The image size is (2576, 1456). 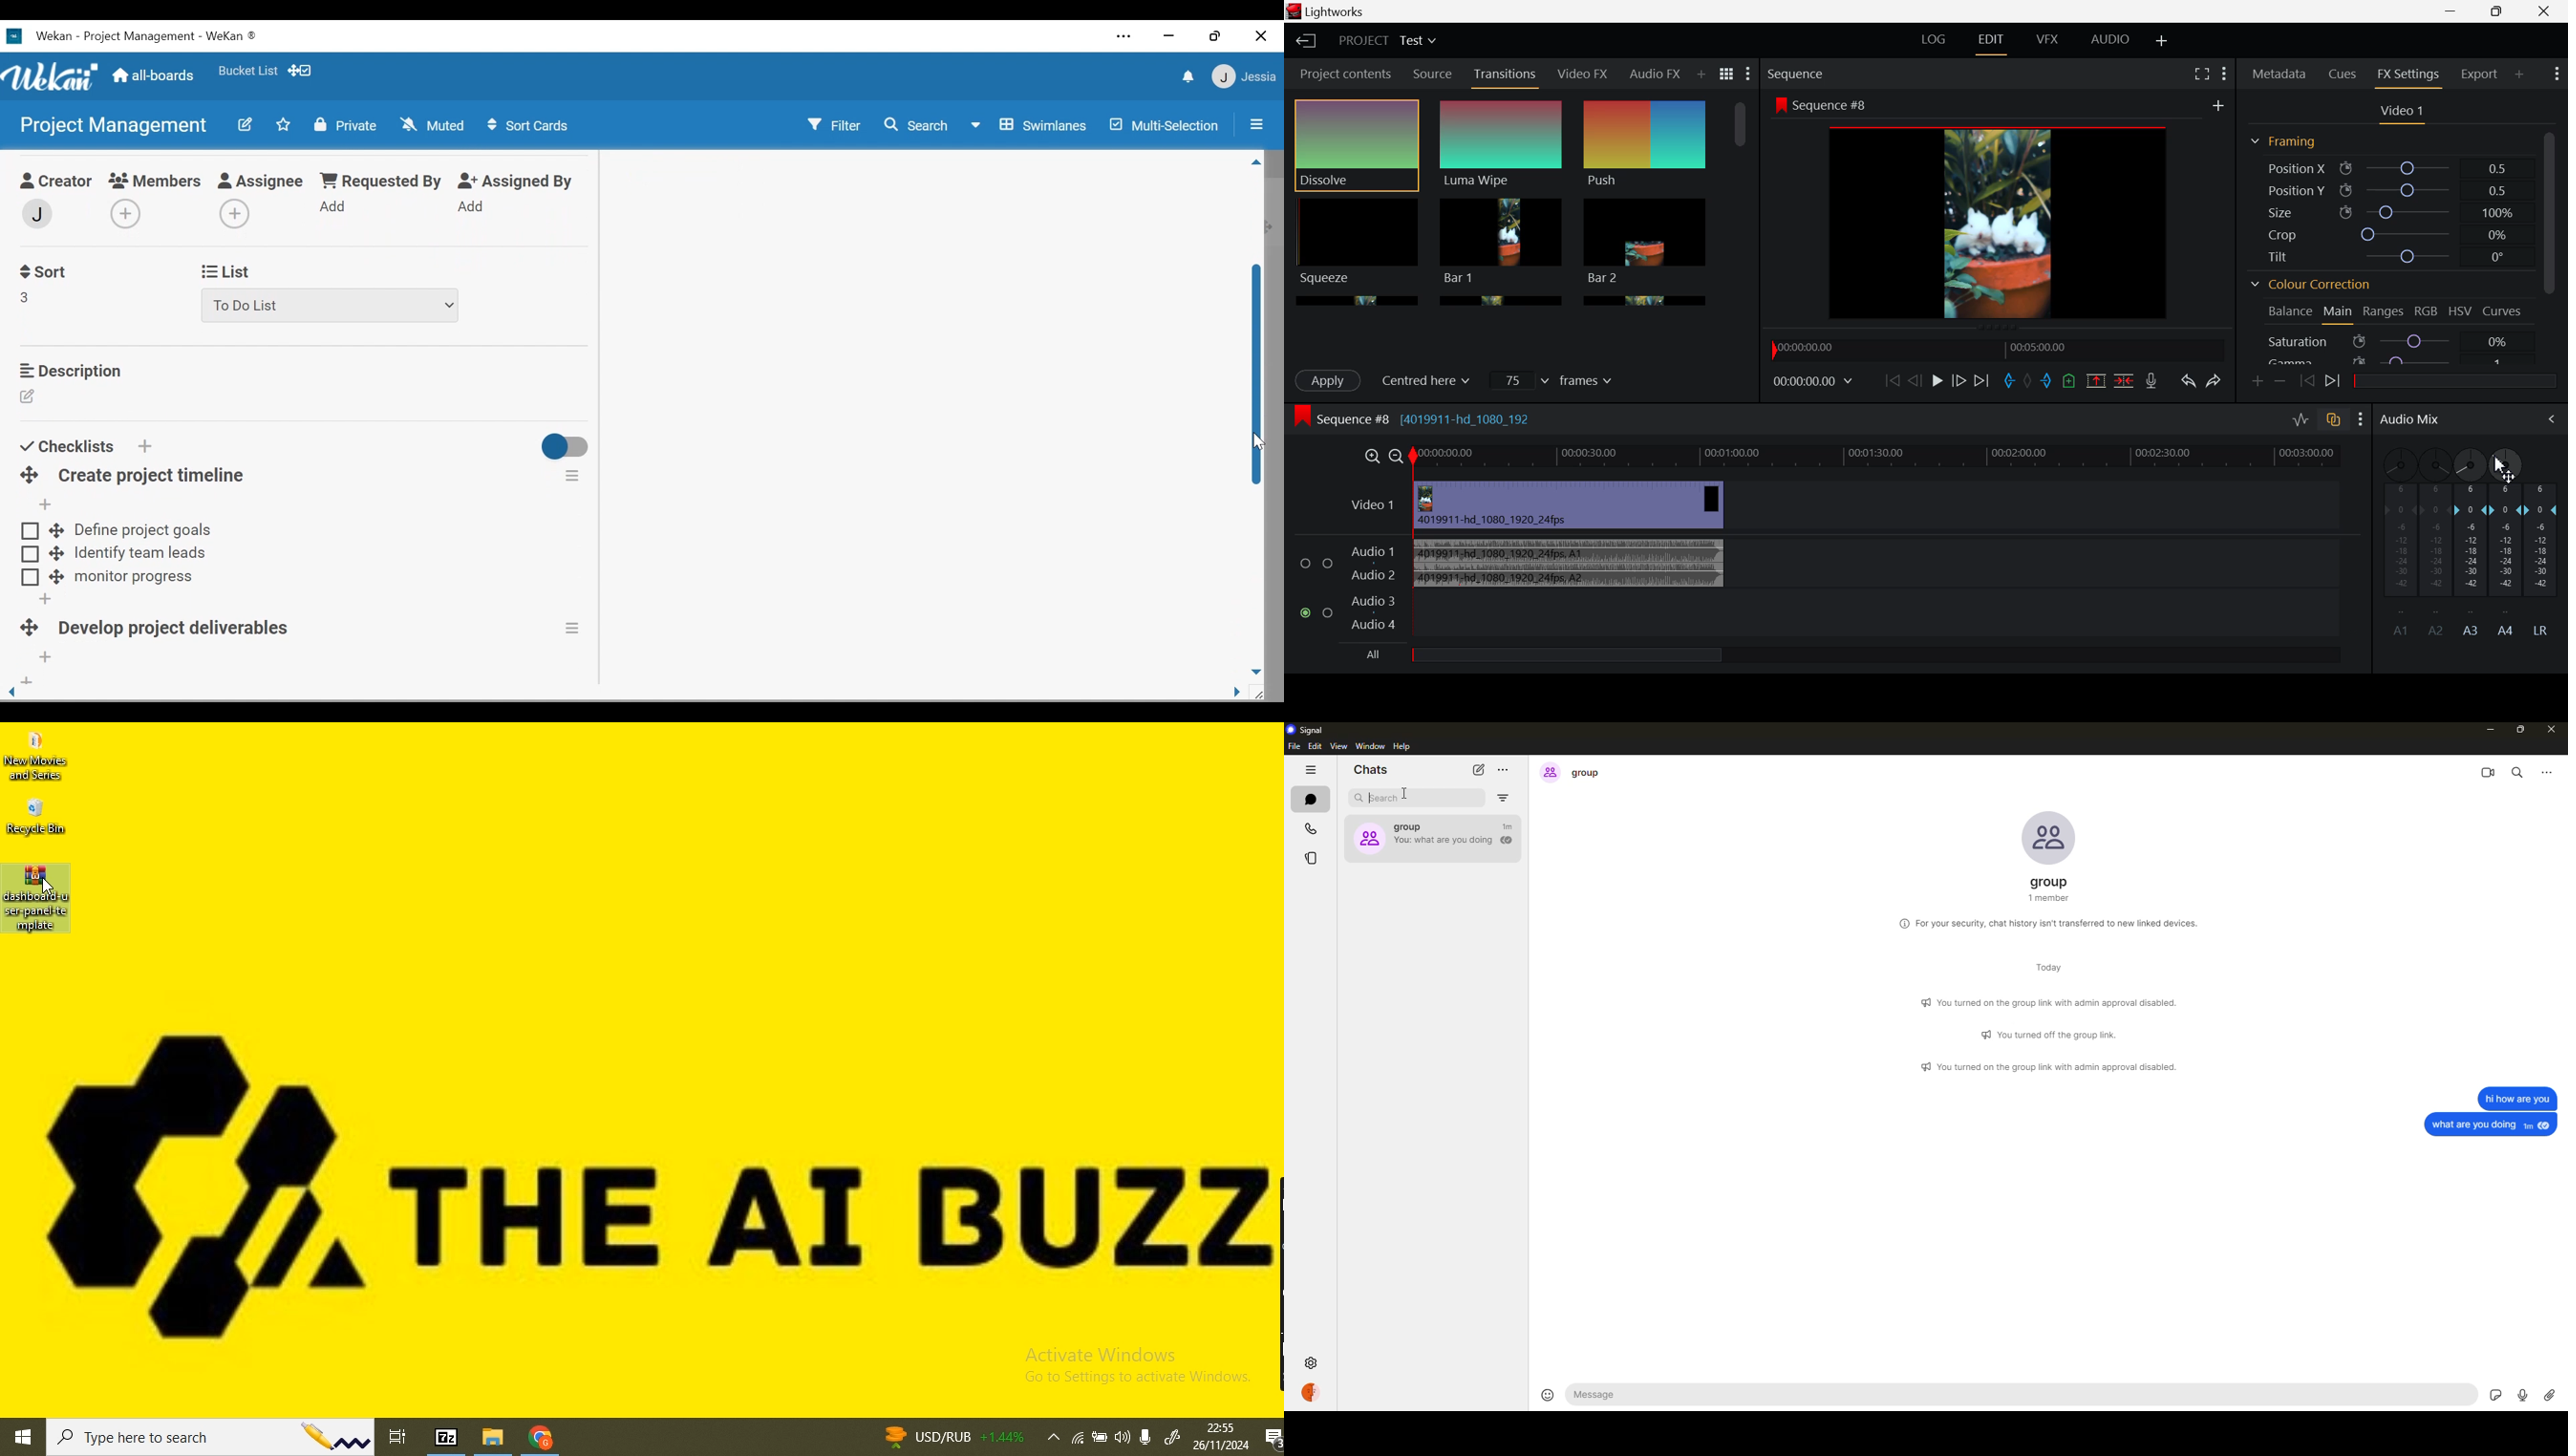 What do you see at coordinates (1255, 443) in the screenshot?
I see `cursor` at bounding box center [1255, 443].